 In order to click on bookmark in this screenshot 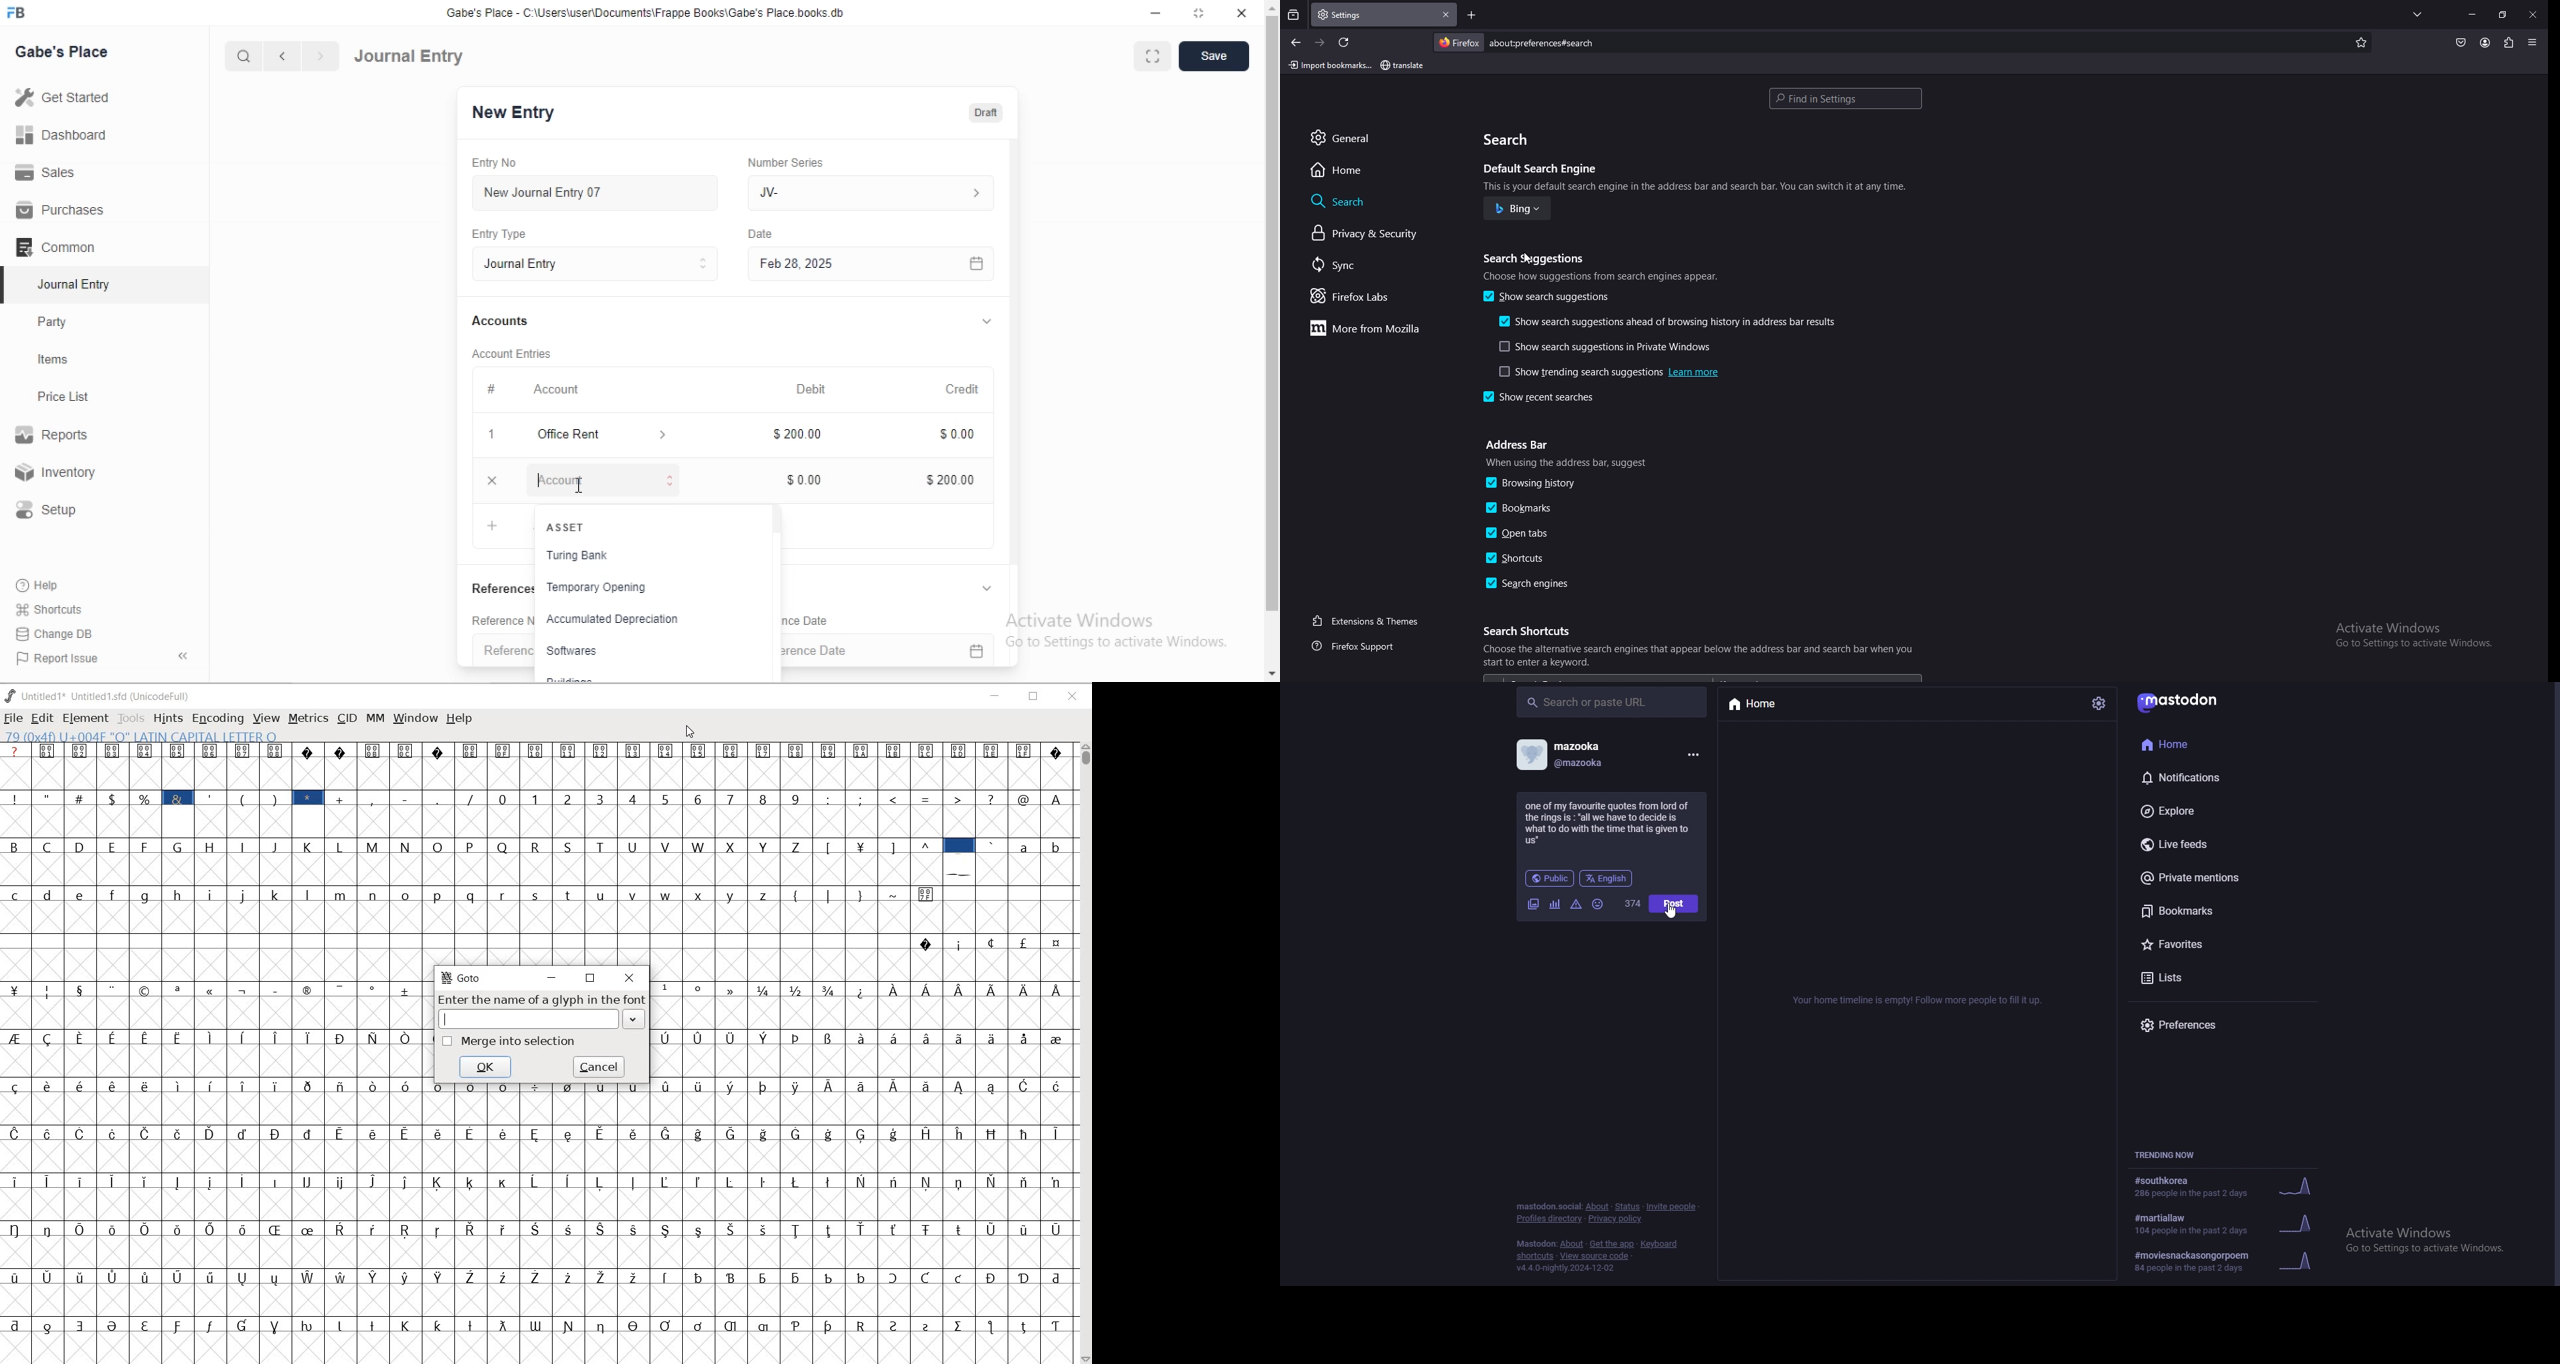, I will do `click(1404, 66)`.